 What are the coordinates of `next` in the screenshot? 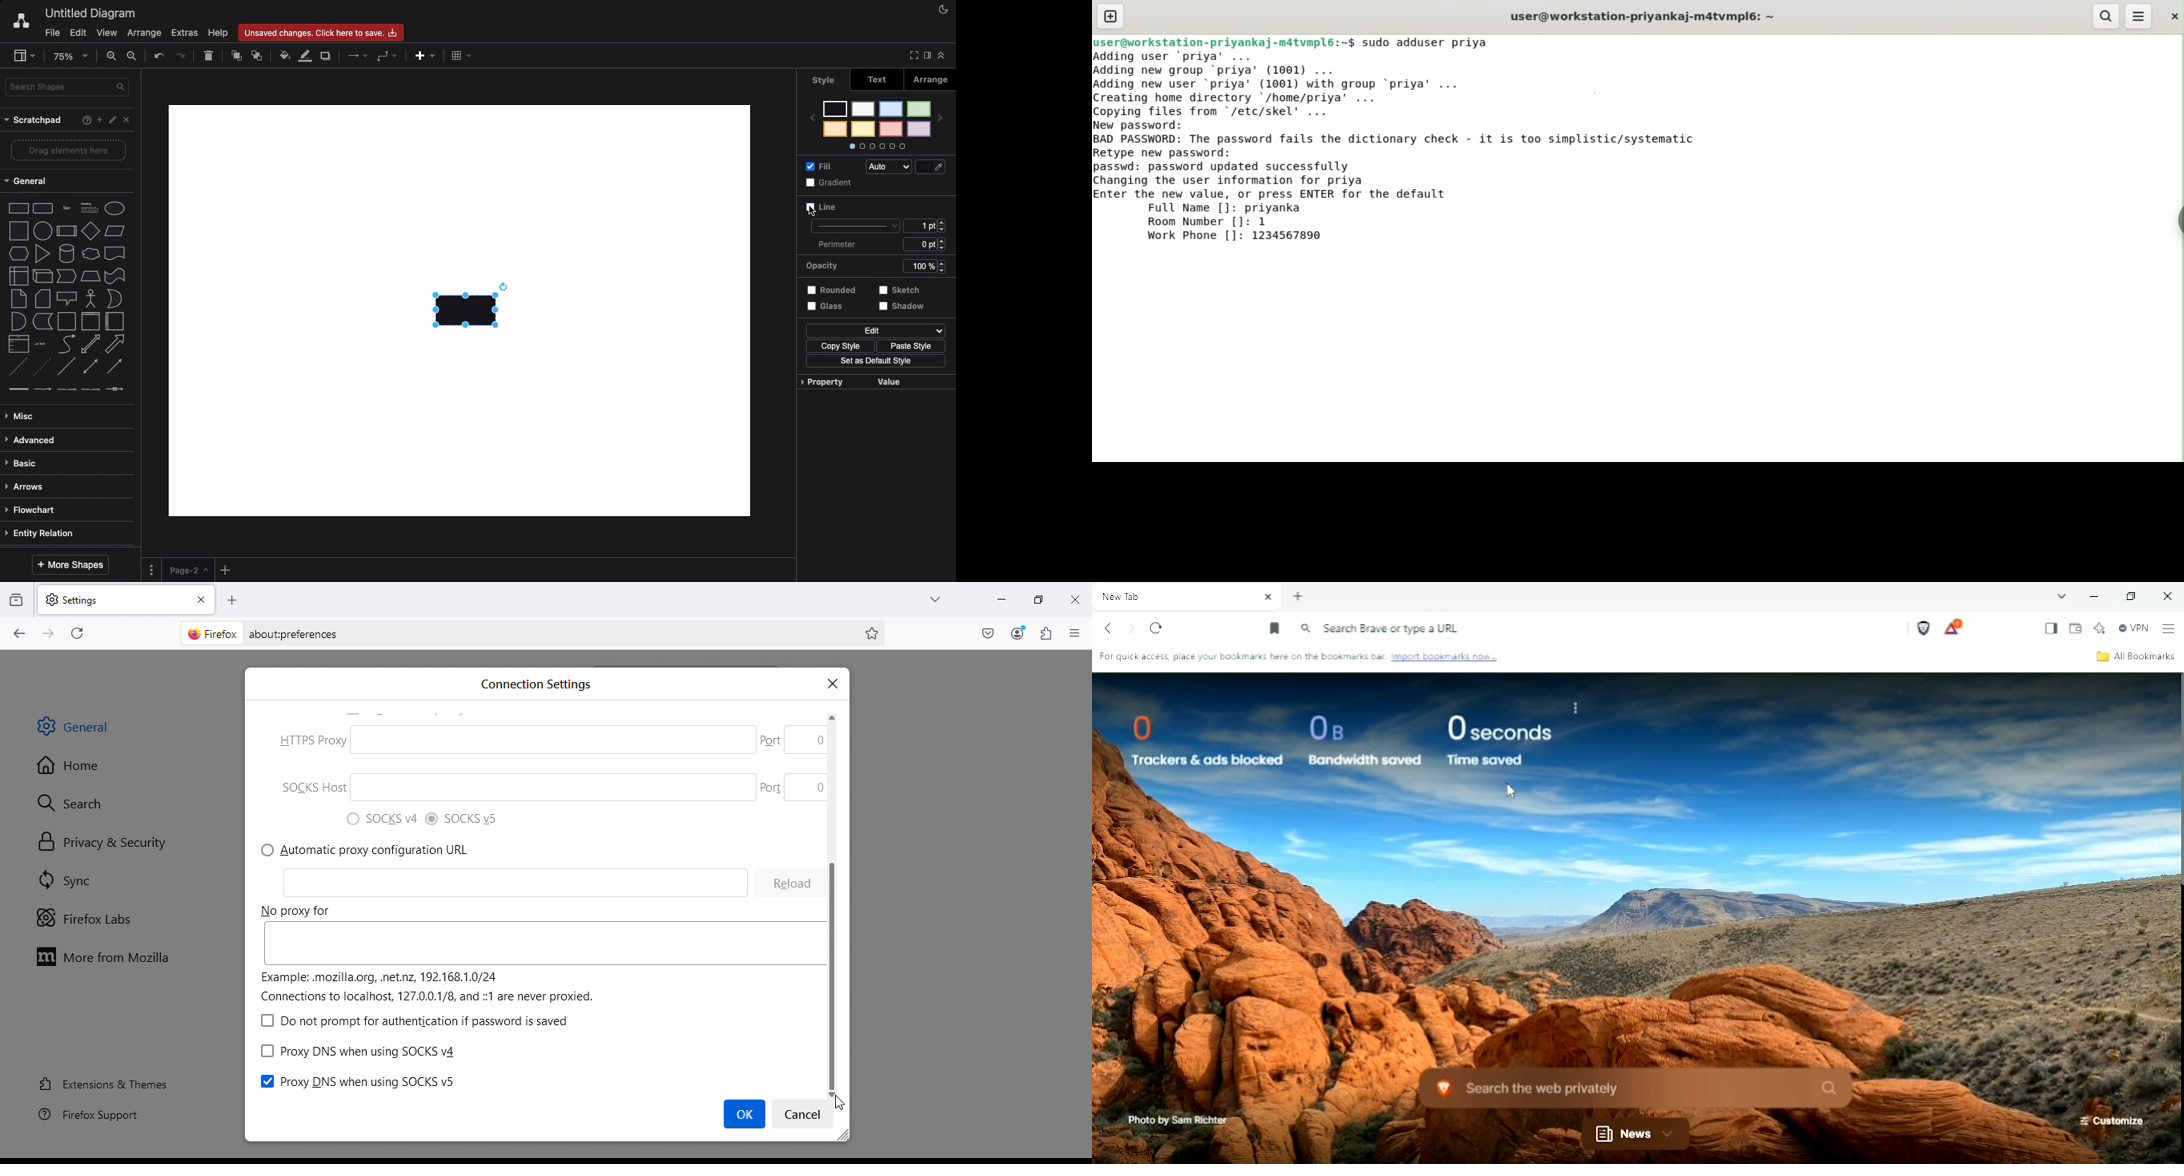 It's located at (939, 118).